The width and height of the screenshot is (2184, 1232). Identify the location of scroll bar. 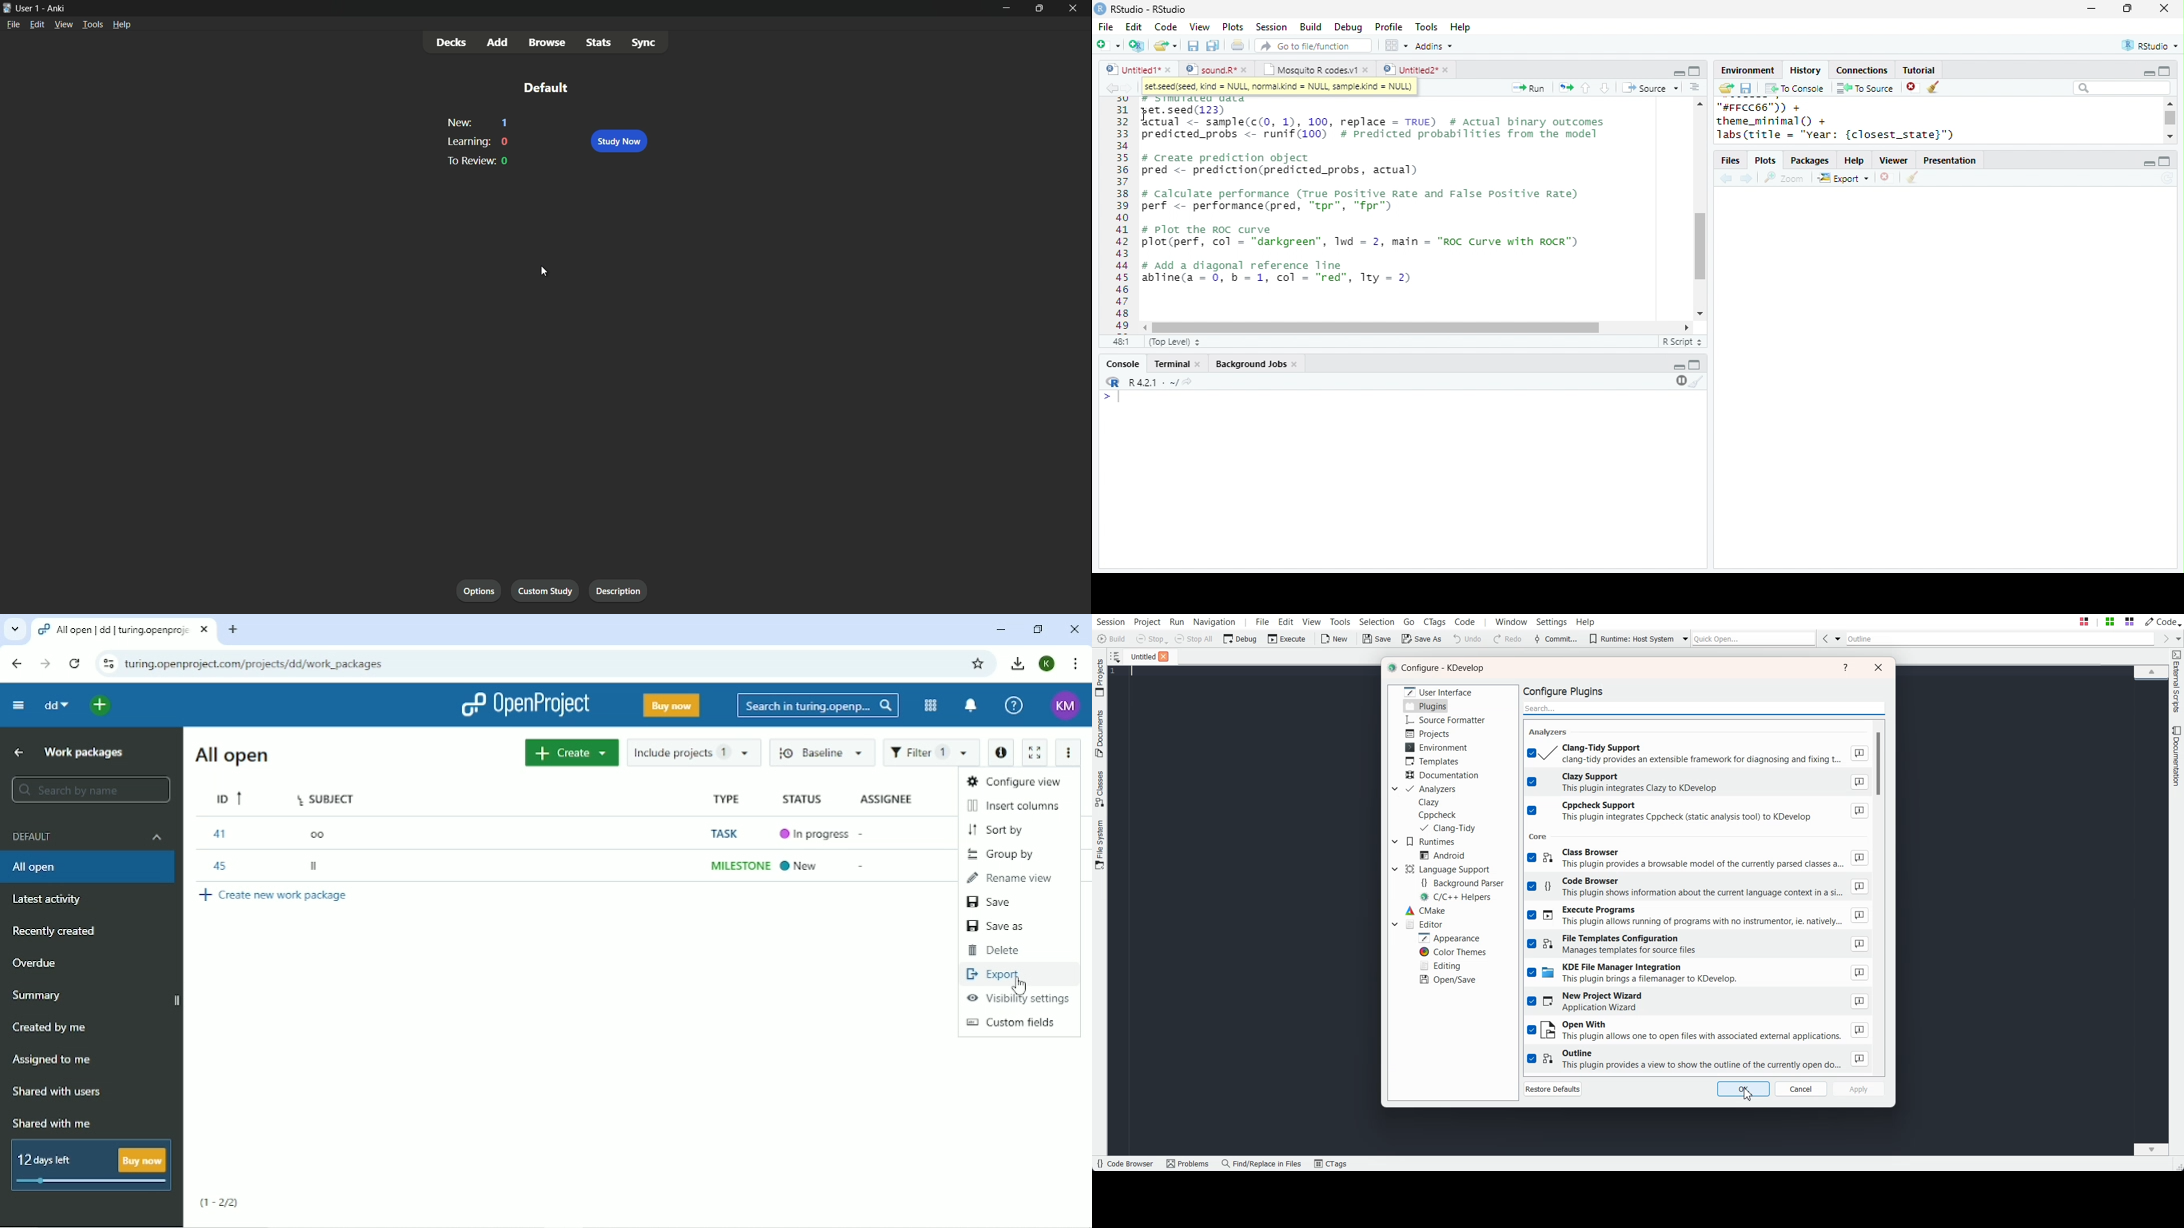
(1700, 247).